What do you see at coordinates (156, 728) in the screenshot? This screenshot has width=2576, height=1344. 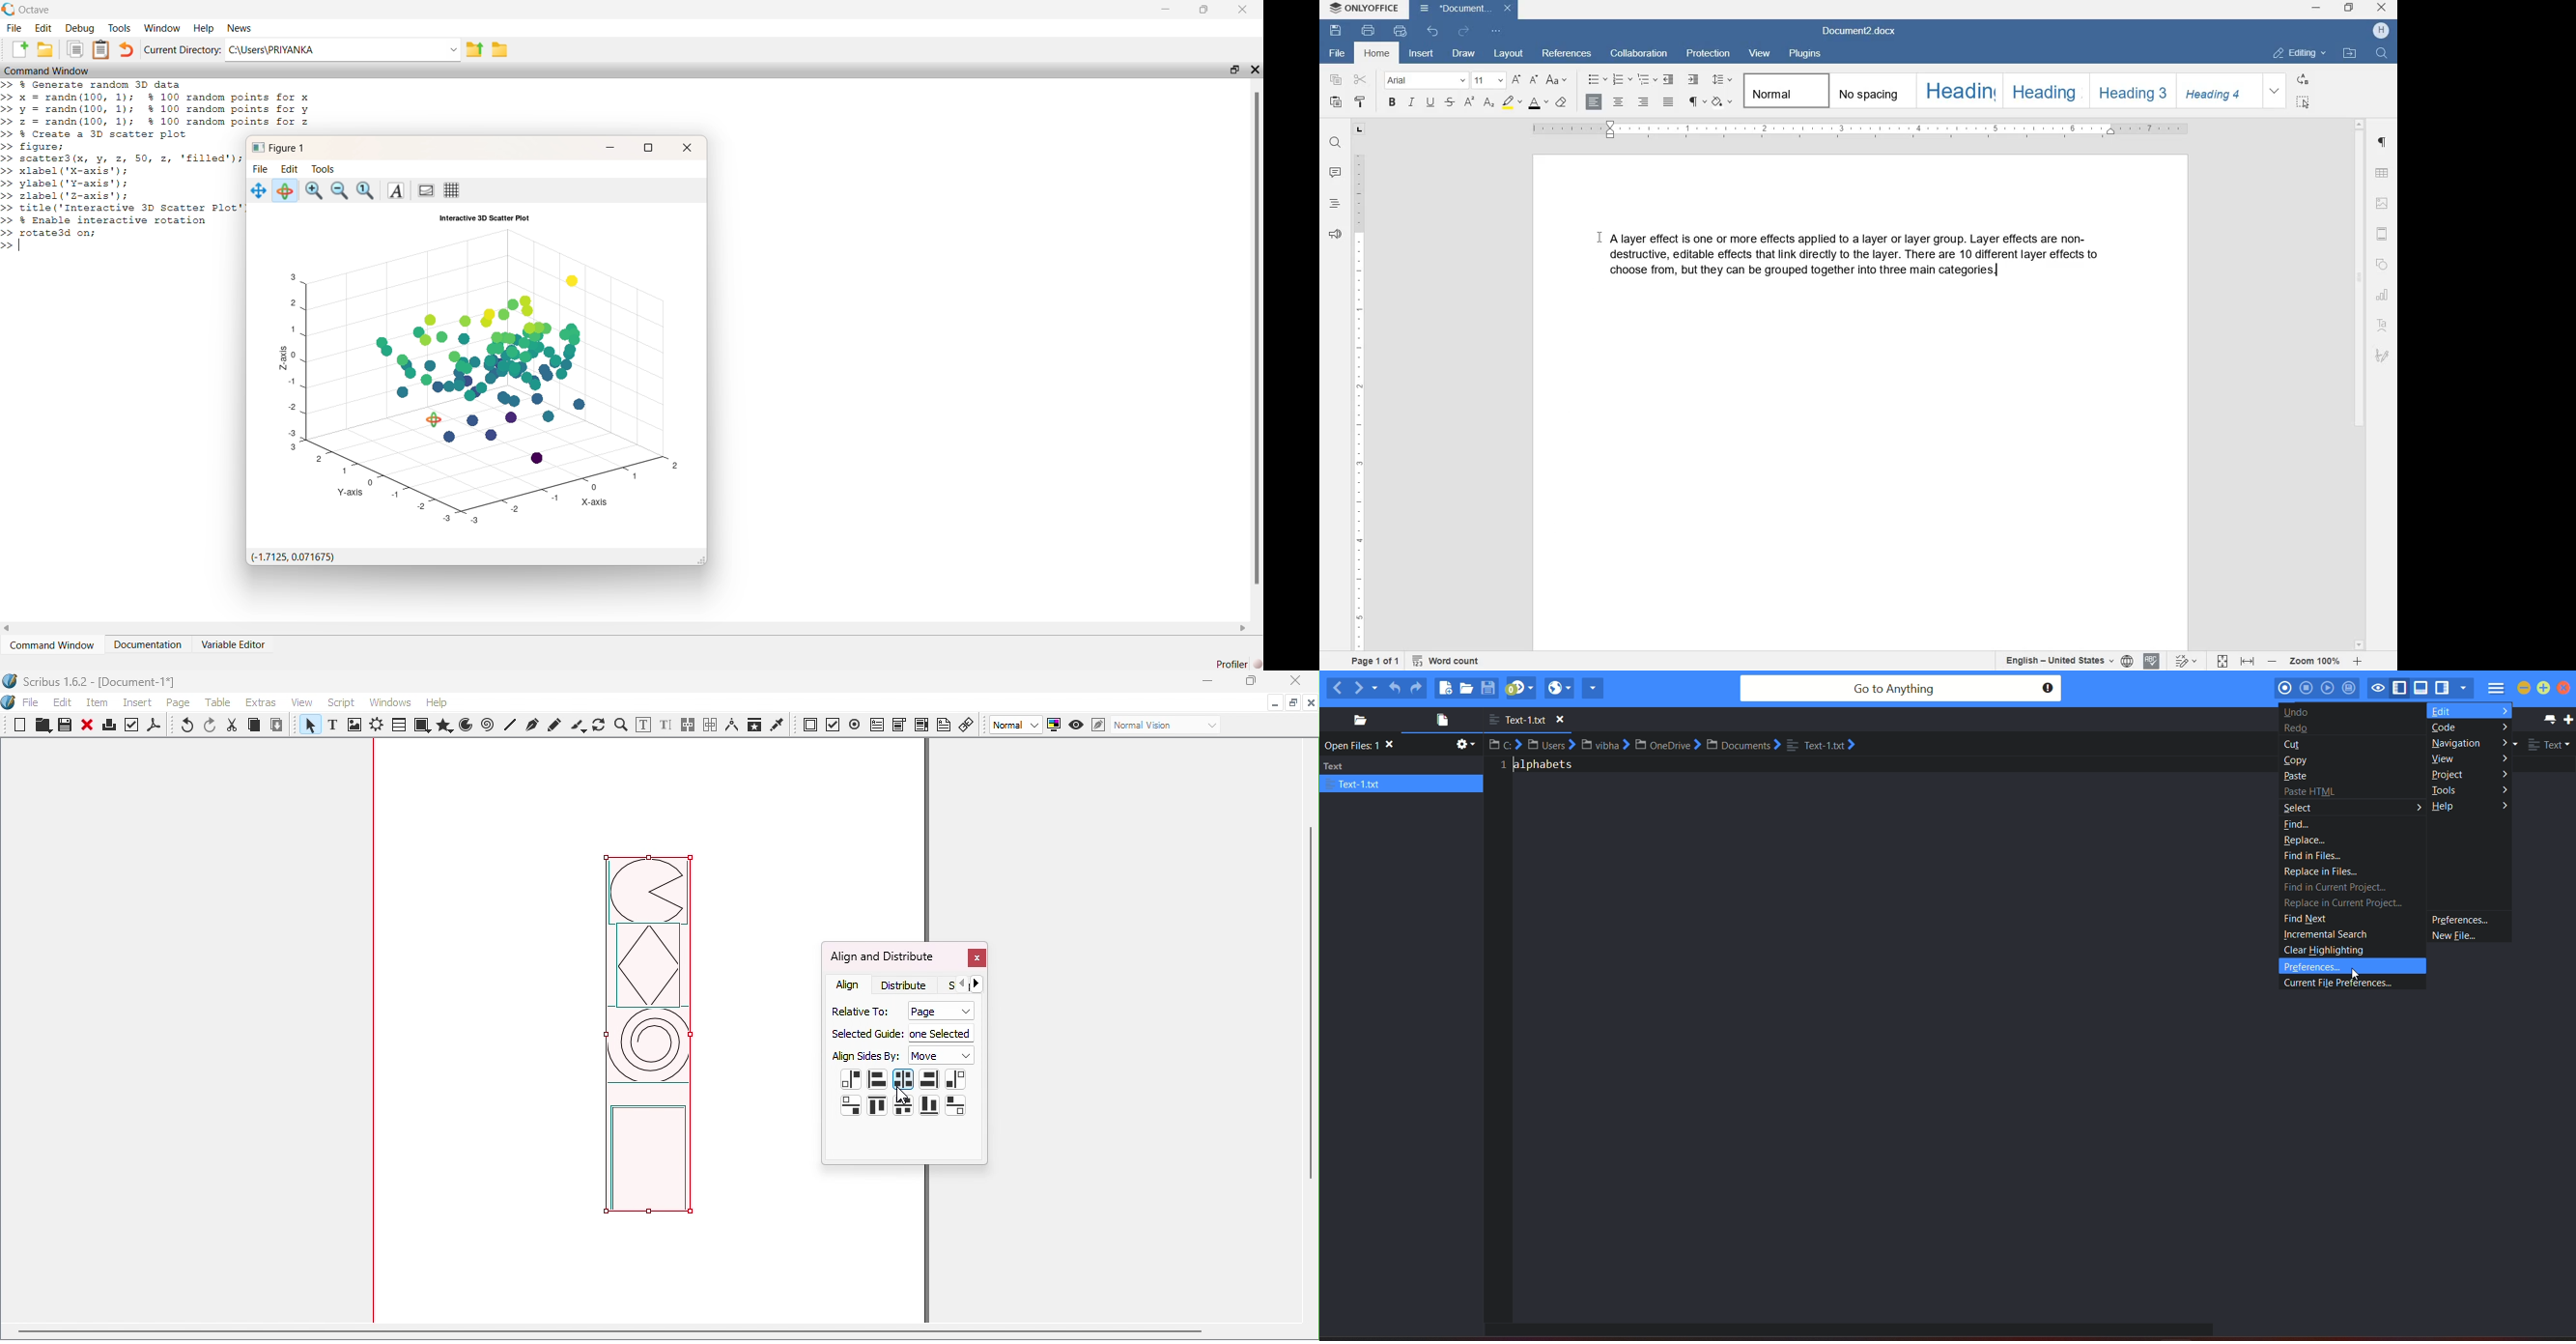 I see `save as PDF` at bounding box center [156, 728].